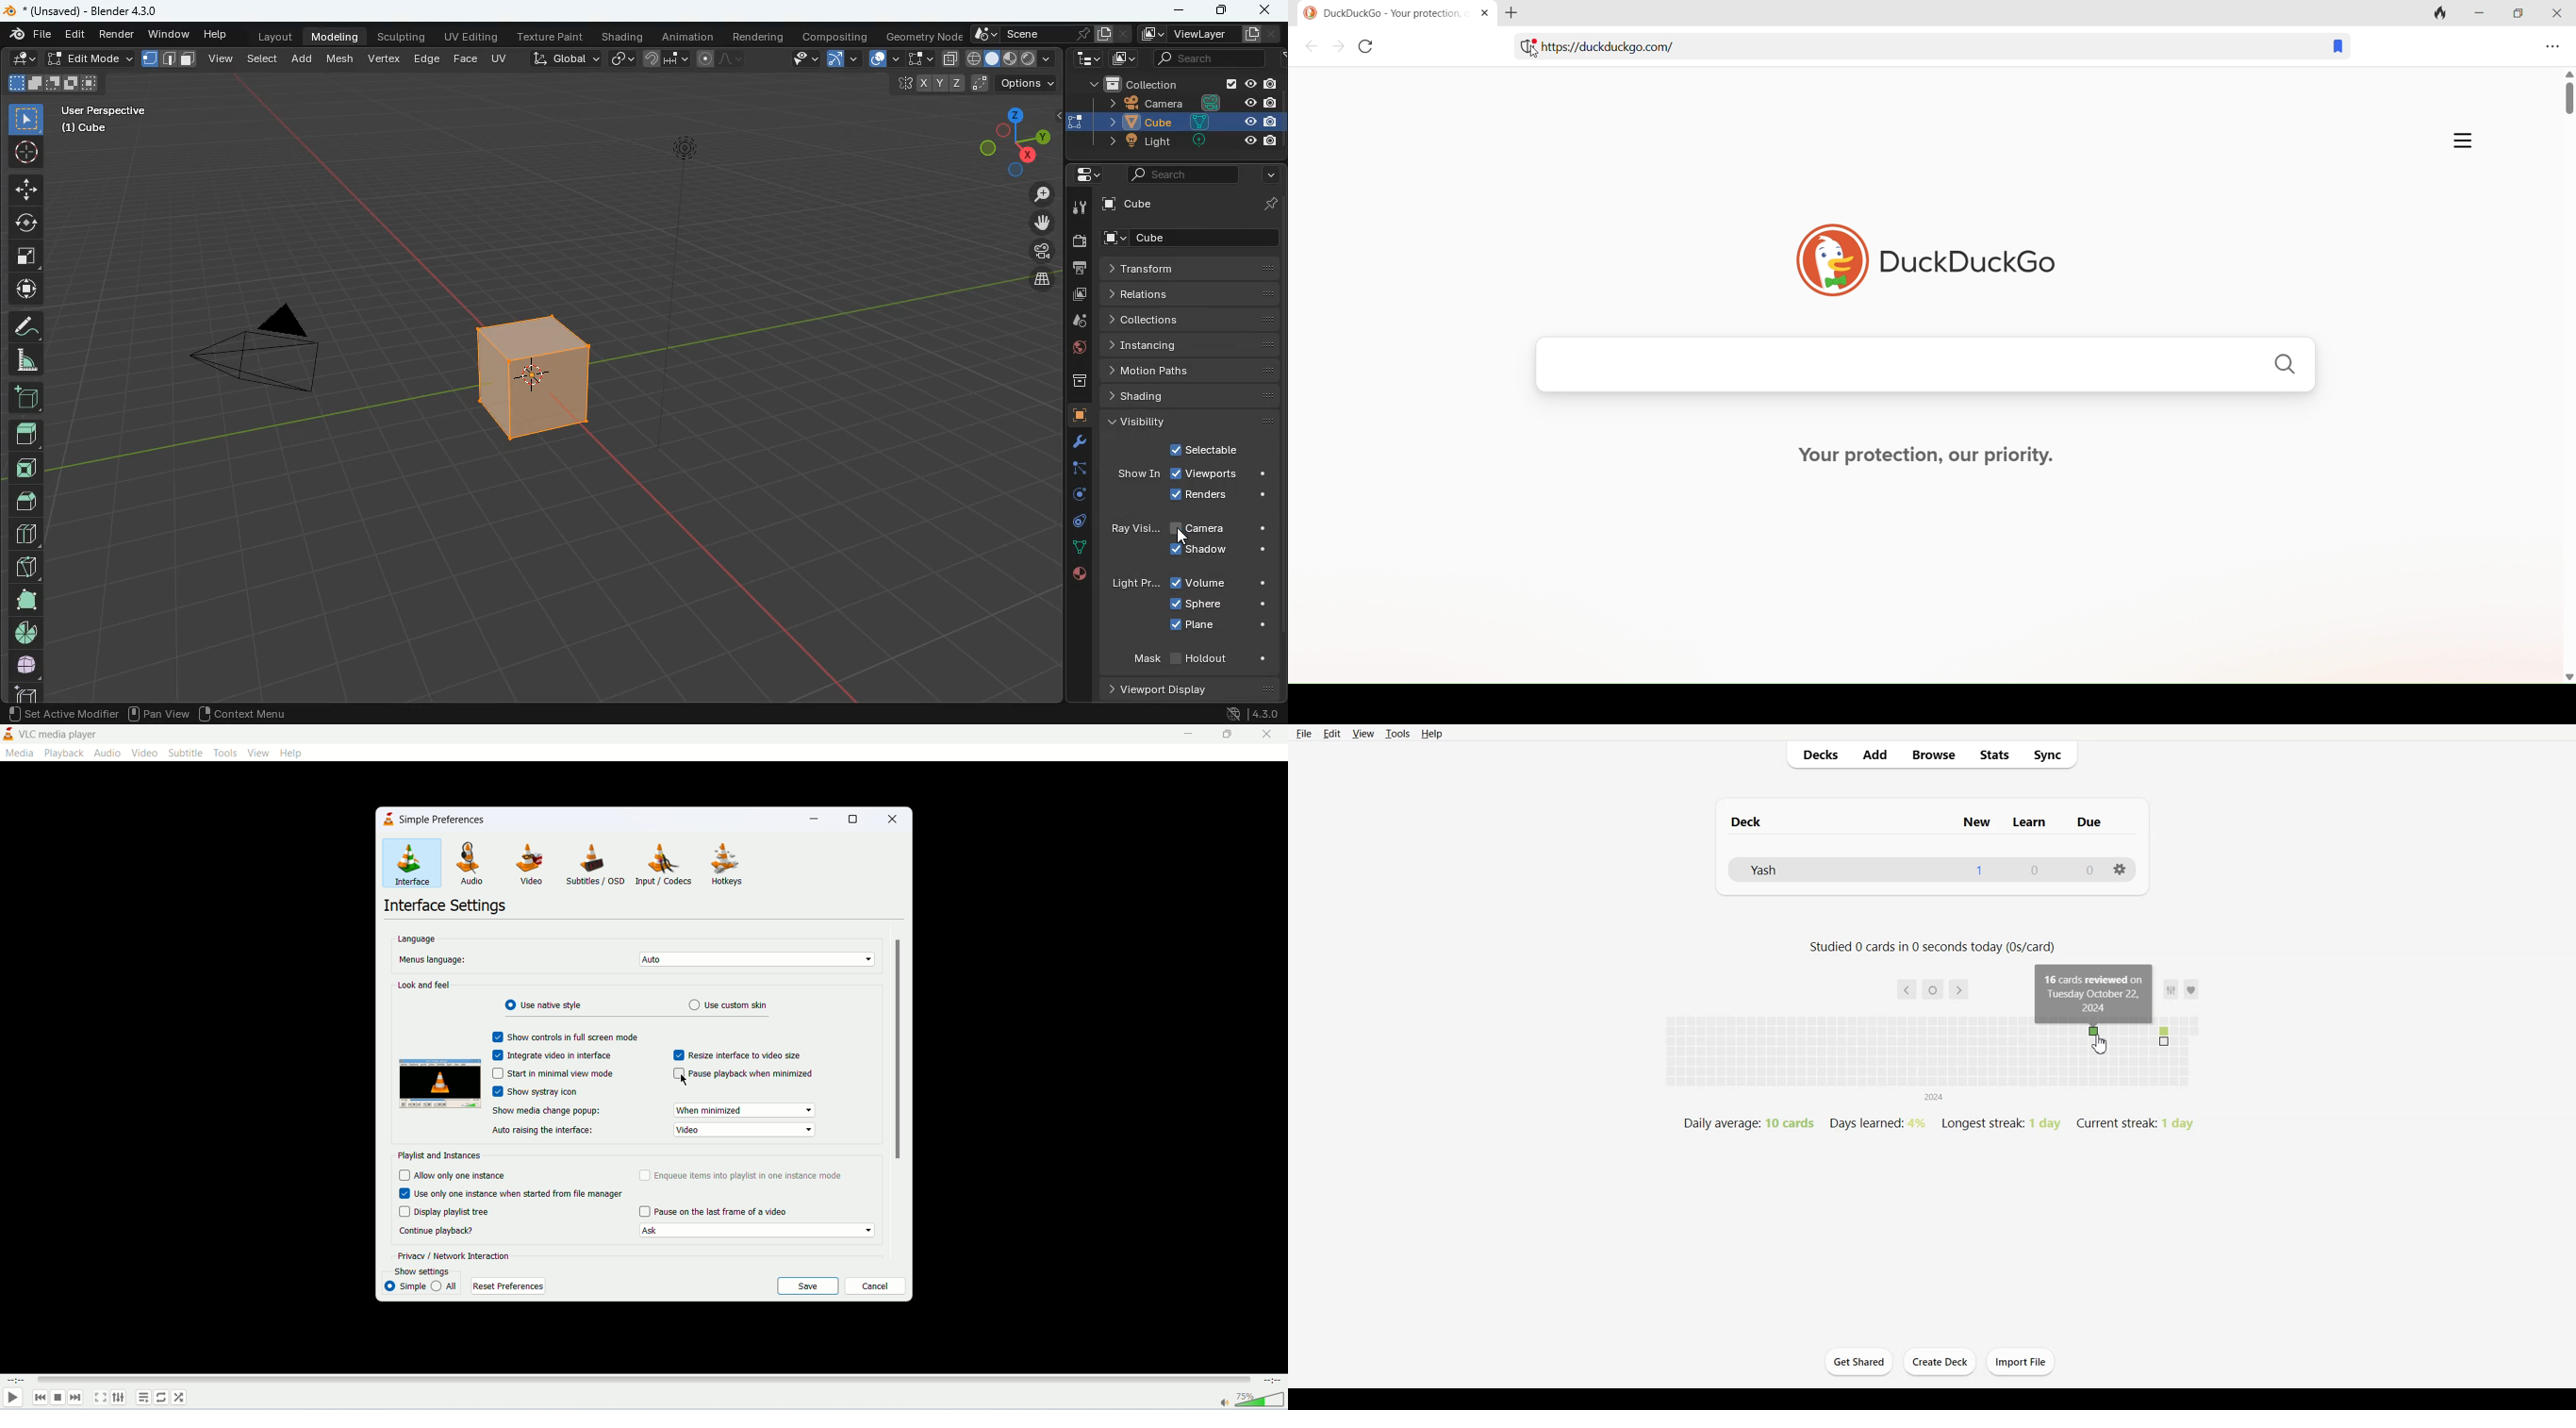 Image resolution: width=2576 pixels, height=1428 pixels. What do you see at coordinates (27, 472) in the screenshot?
I see `front` at bounding box center [27, 472].